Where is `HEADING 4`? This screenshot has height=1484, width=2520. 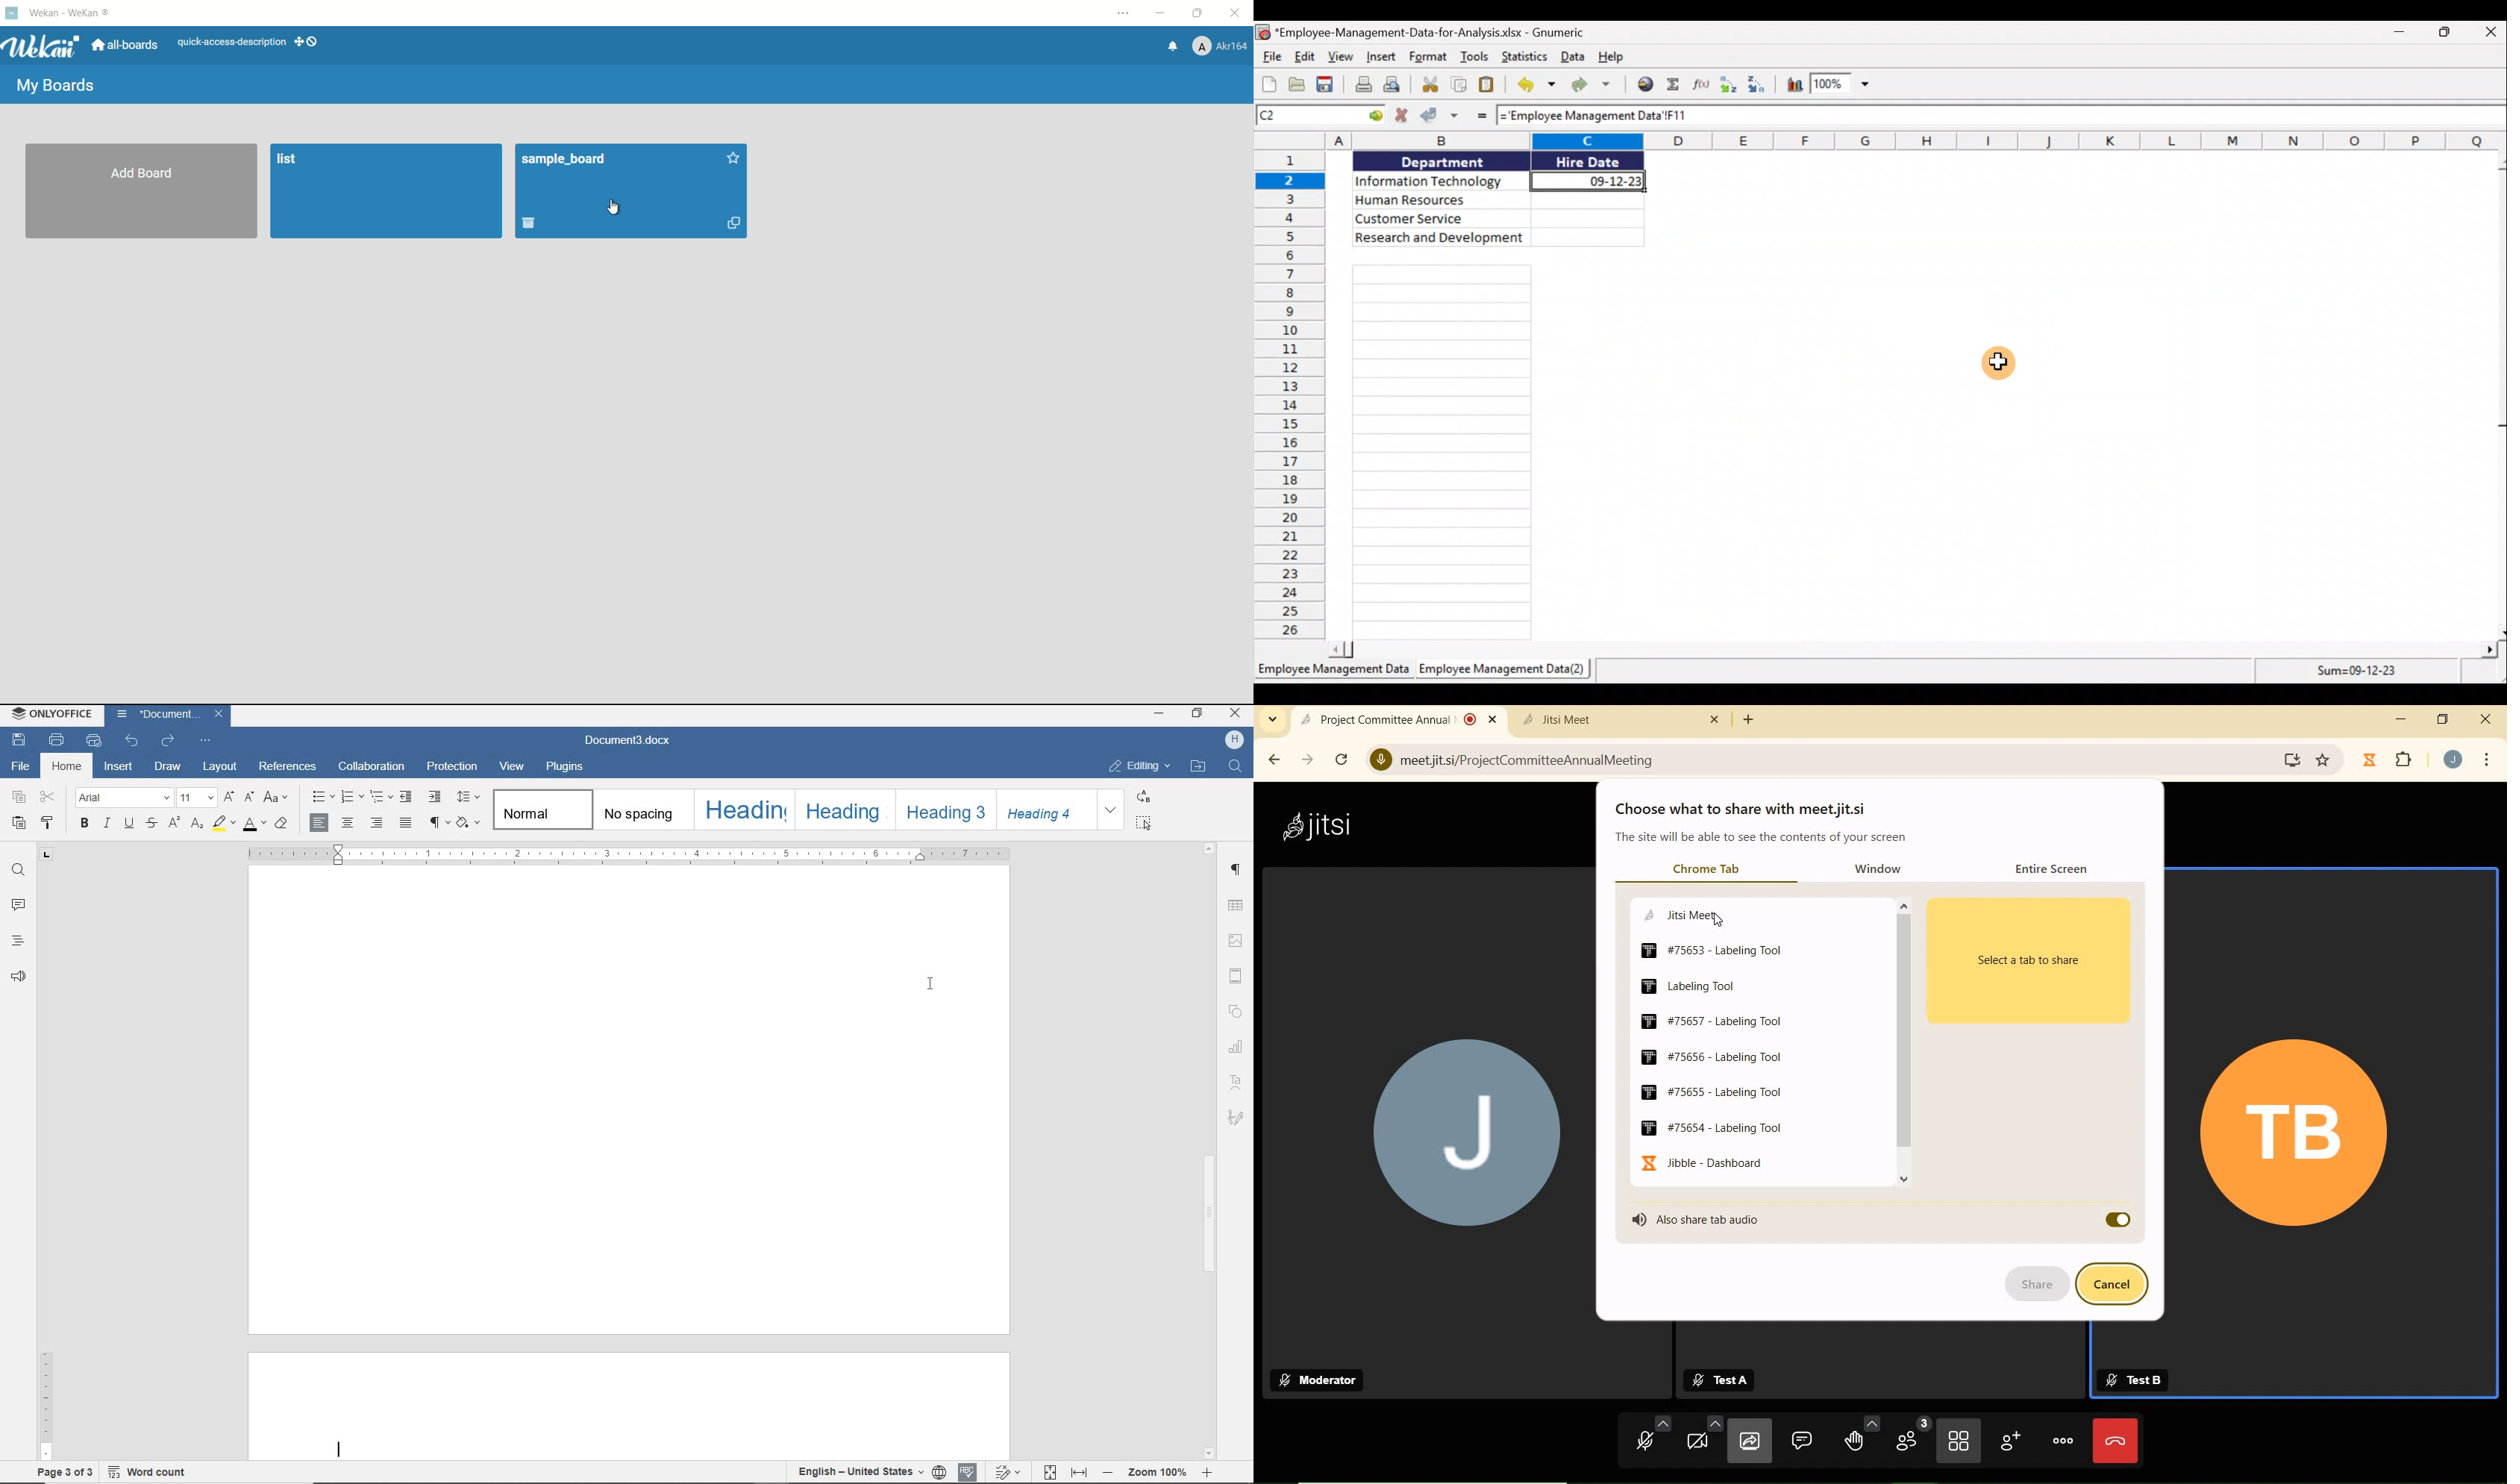 HEADING 4 is located at coordinates (1048, 810).